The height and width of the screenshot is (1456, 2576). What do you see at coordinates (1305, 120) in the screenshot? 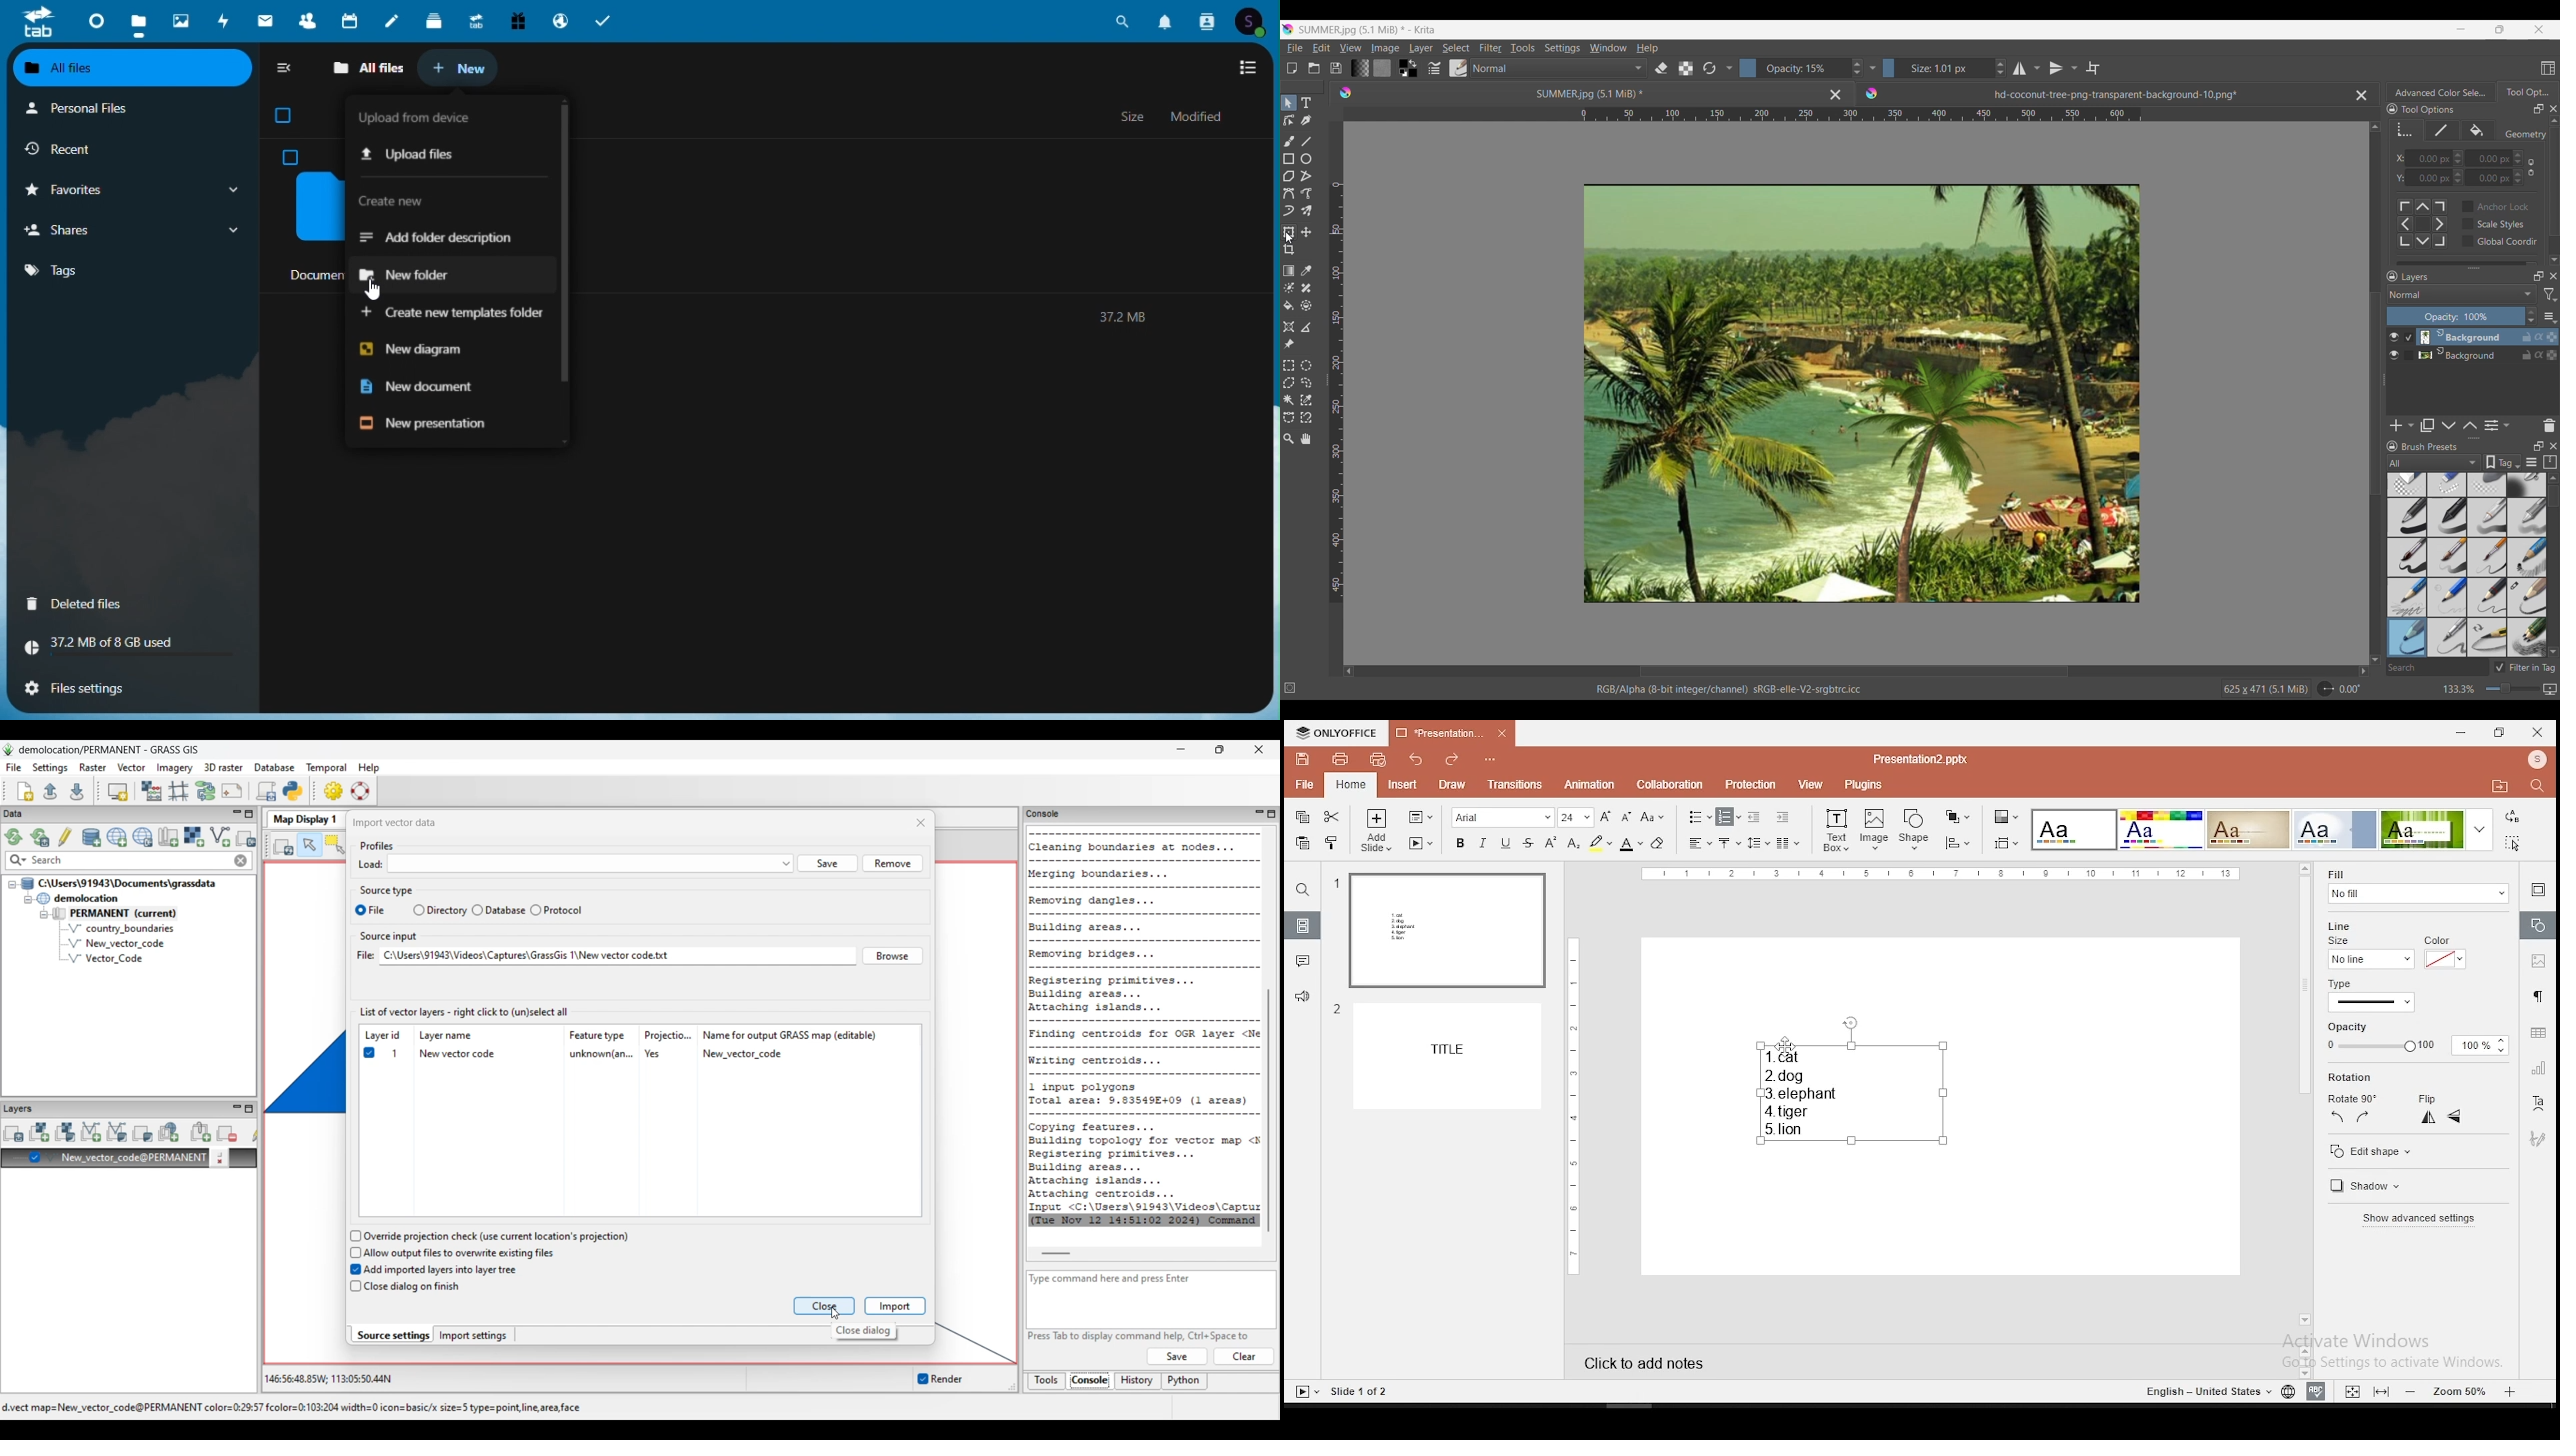
I see `Calligraphy` at bounding box center [1305, 120].